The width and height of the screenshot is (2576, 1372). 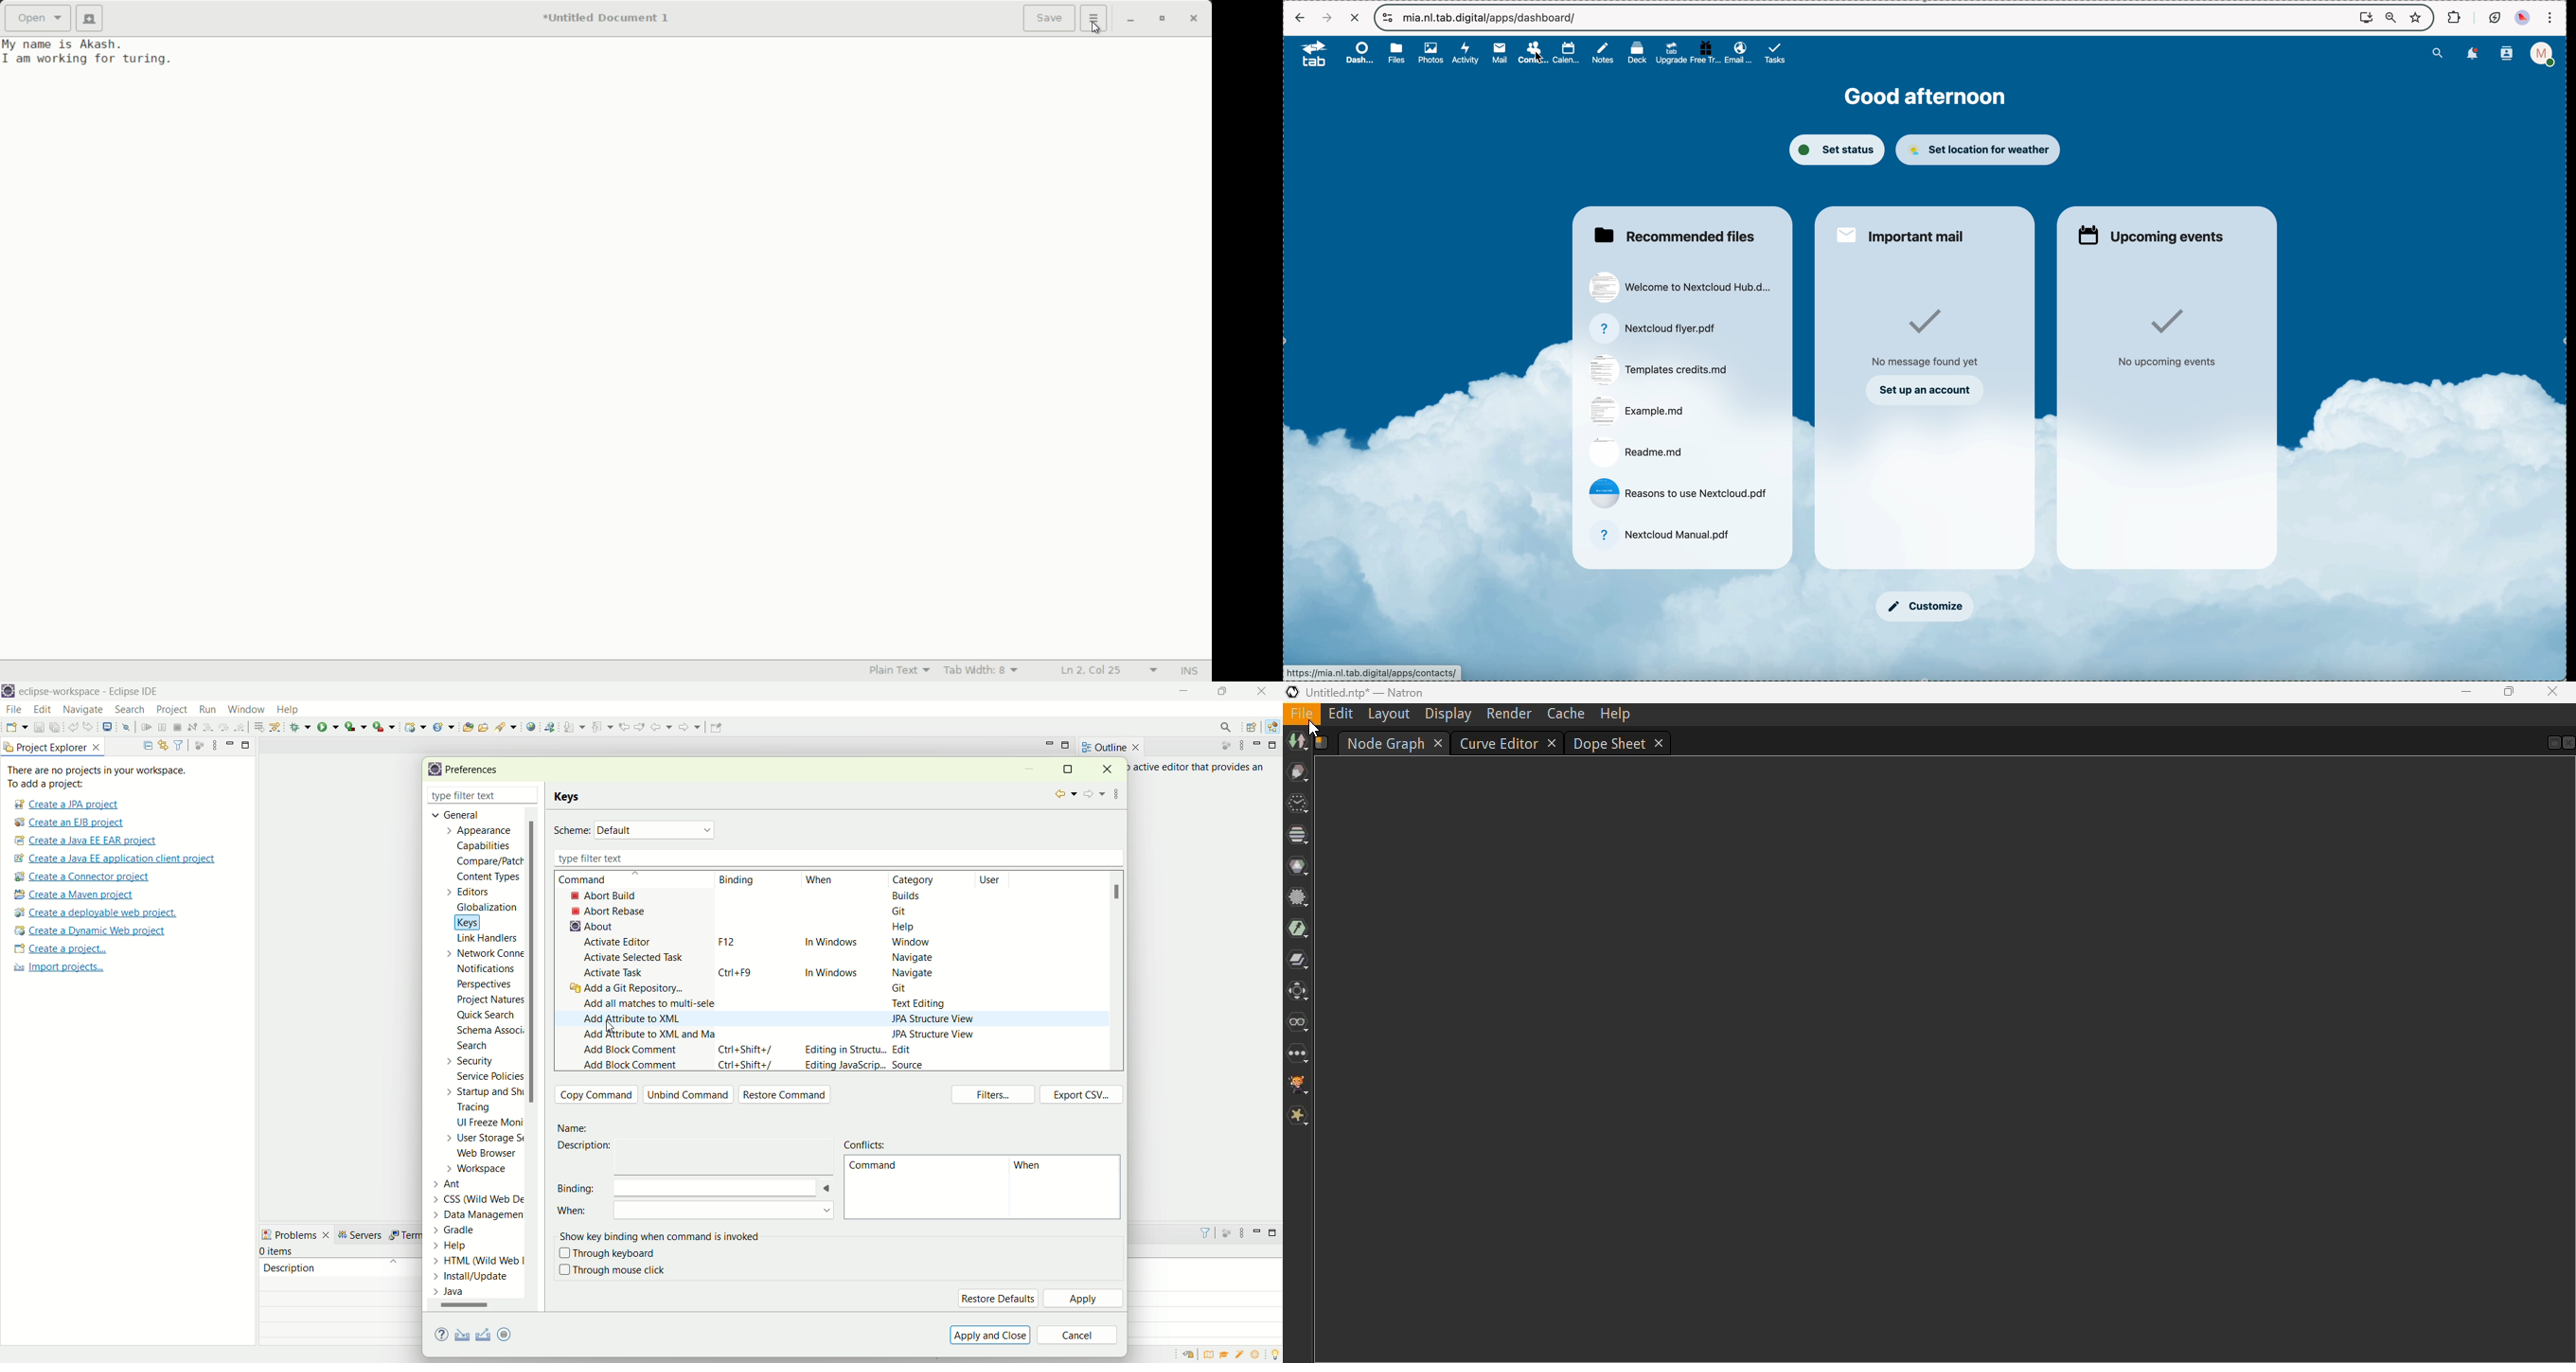 I want to click on My name is Akash., so click(x=64, y=44).